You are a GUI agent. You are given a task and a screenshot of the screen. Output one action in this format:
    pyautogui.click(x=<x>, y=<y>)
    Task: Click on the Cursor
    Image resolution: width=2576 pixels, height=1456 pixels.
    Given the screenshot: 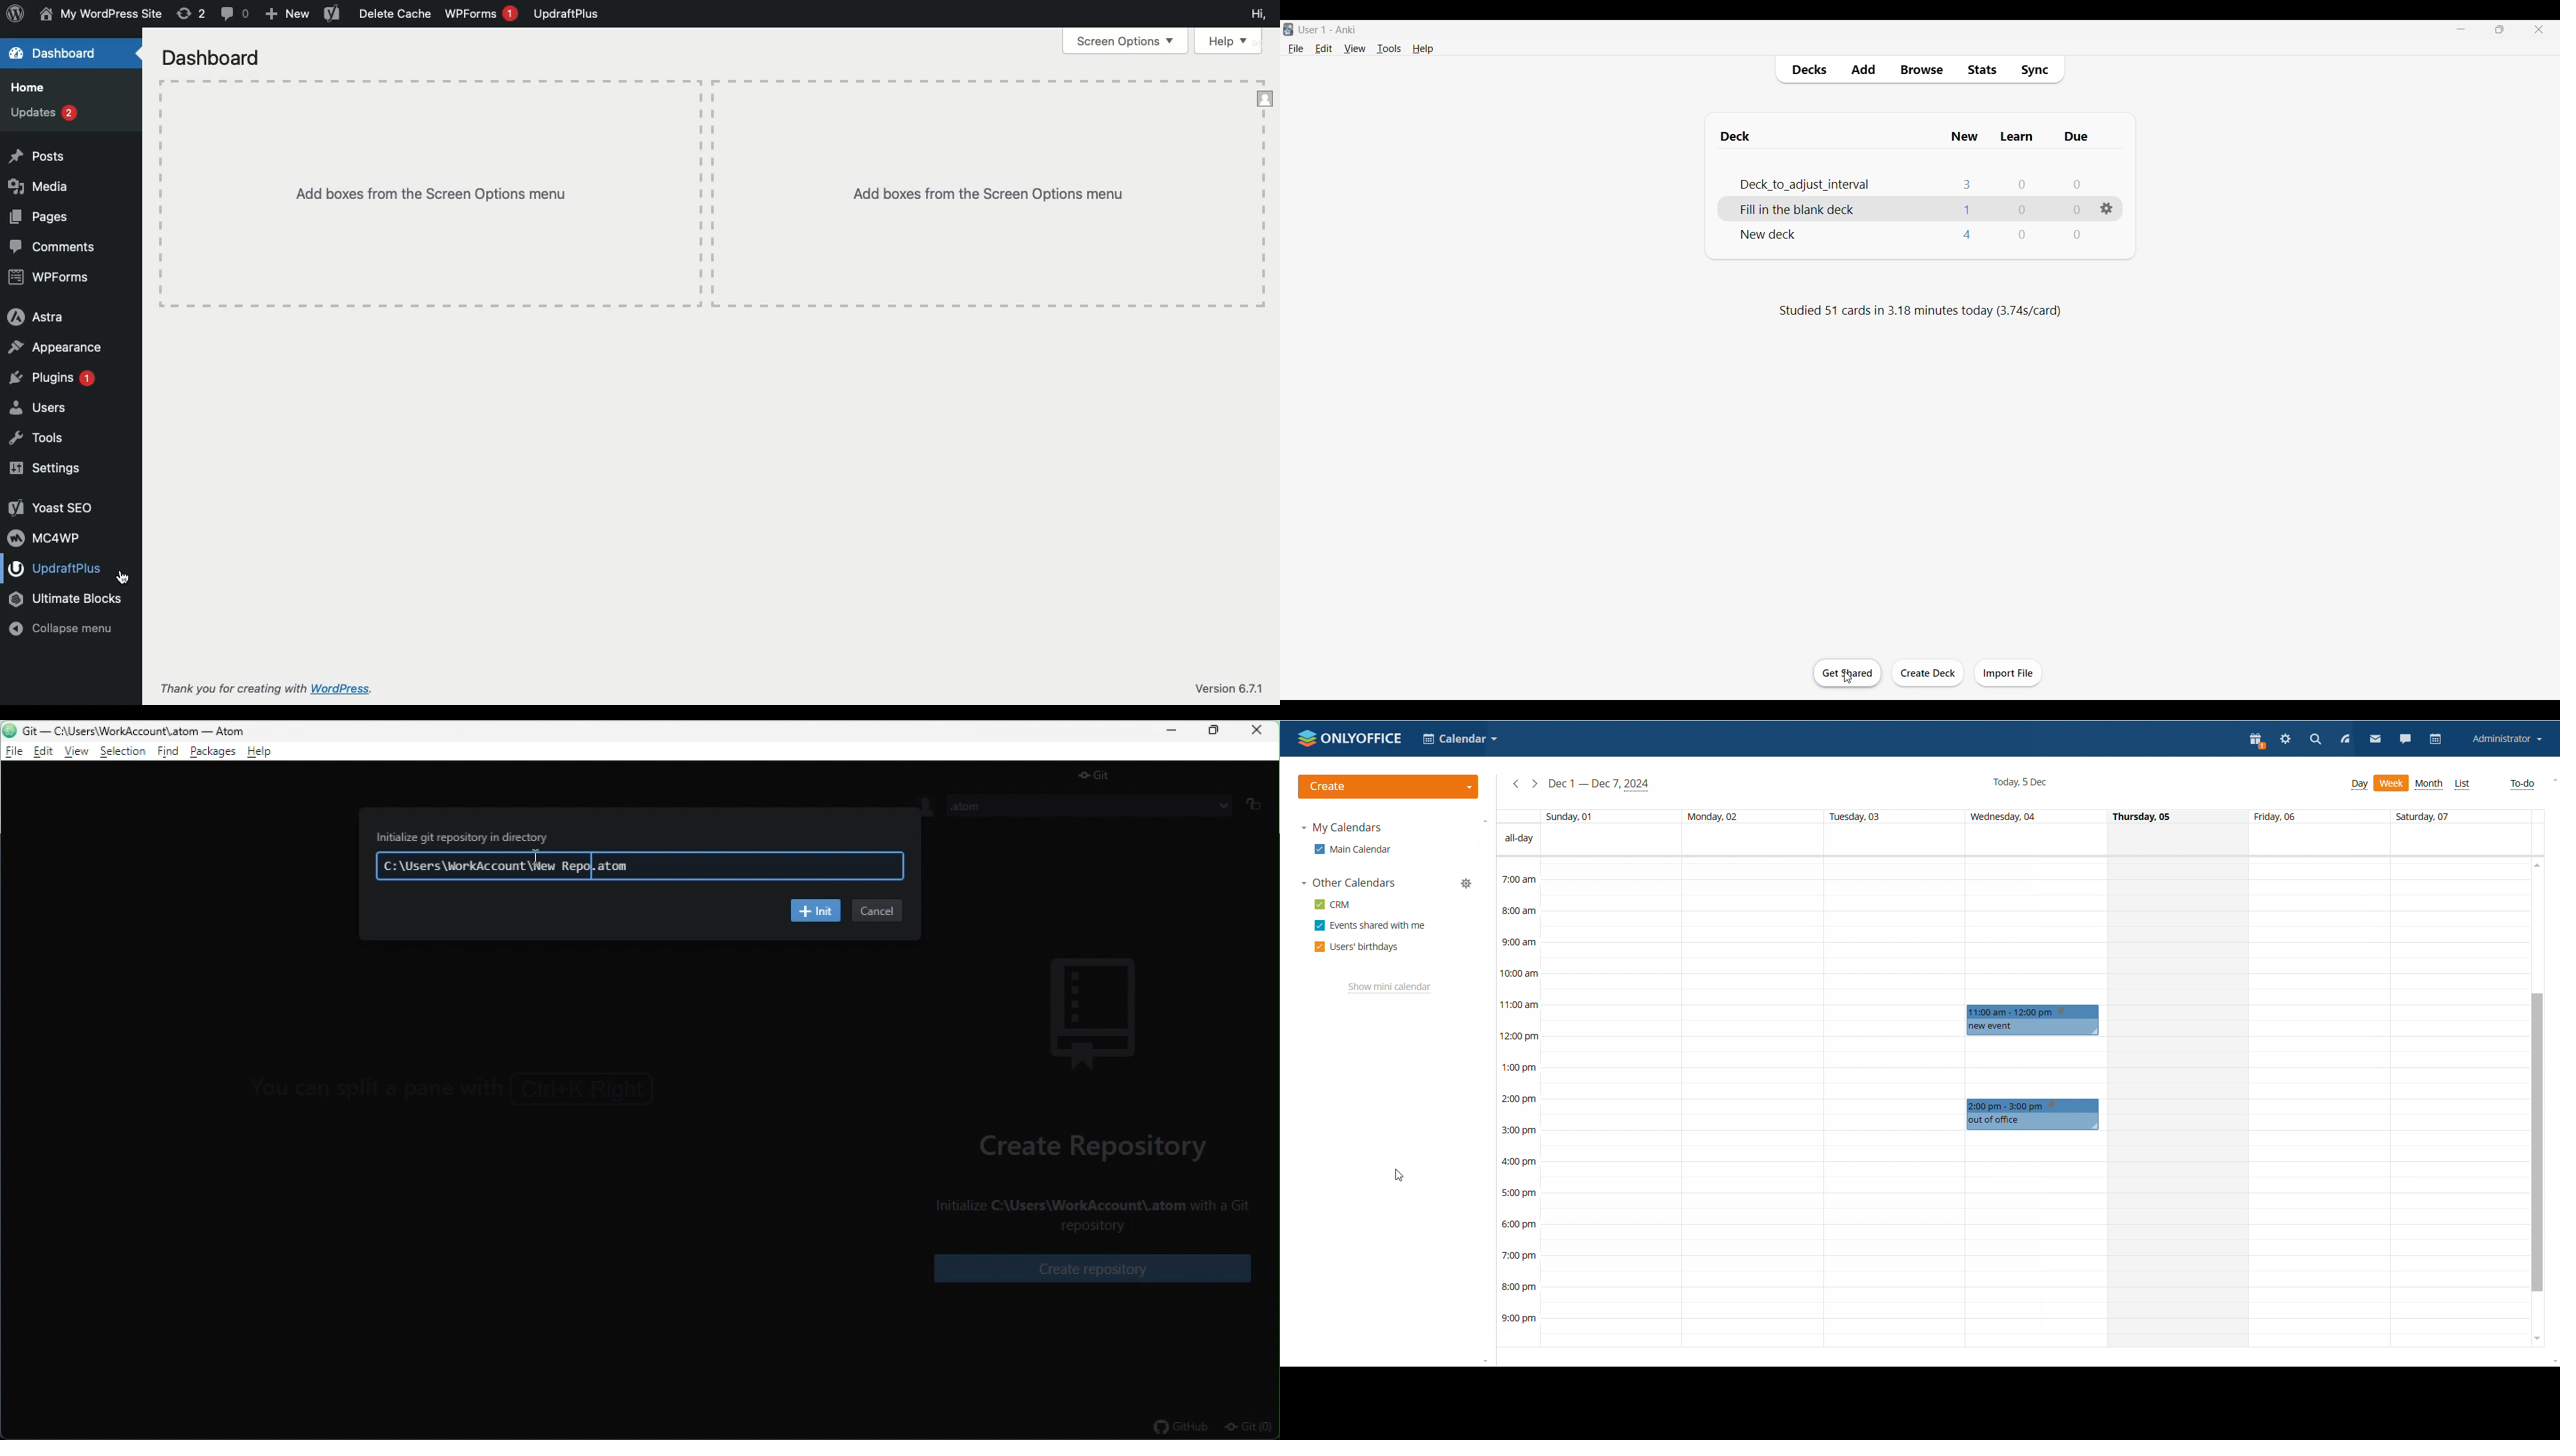 What is the action you would take?
    pyautogui.click(x=124, y=577)
    